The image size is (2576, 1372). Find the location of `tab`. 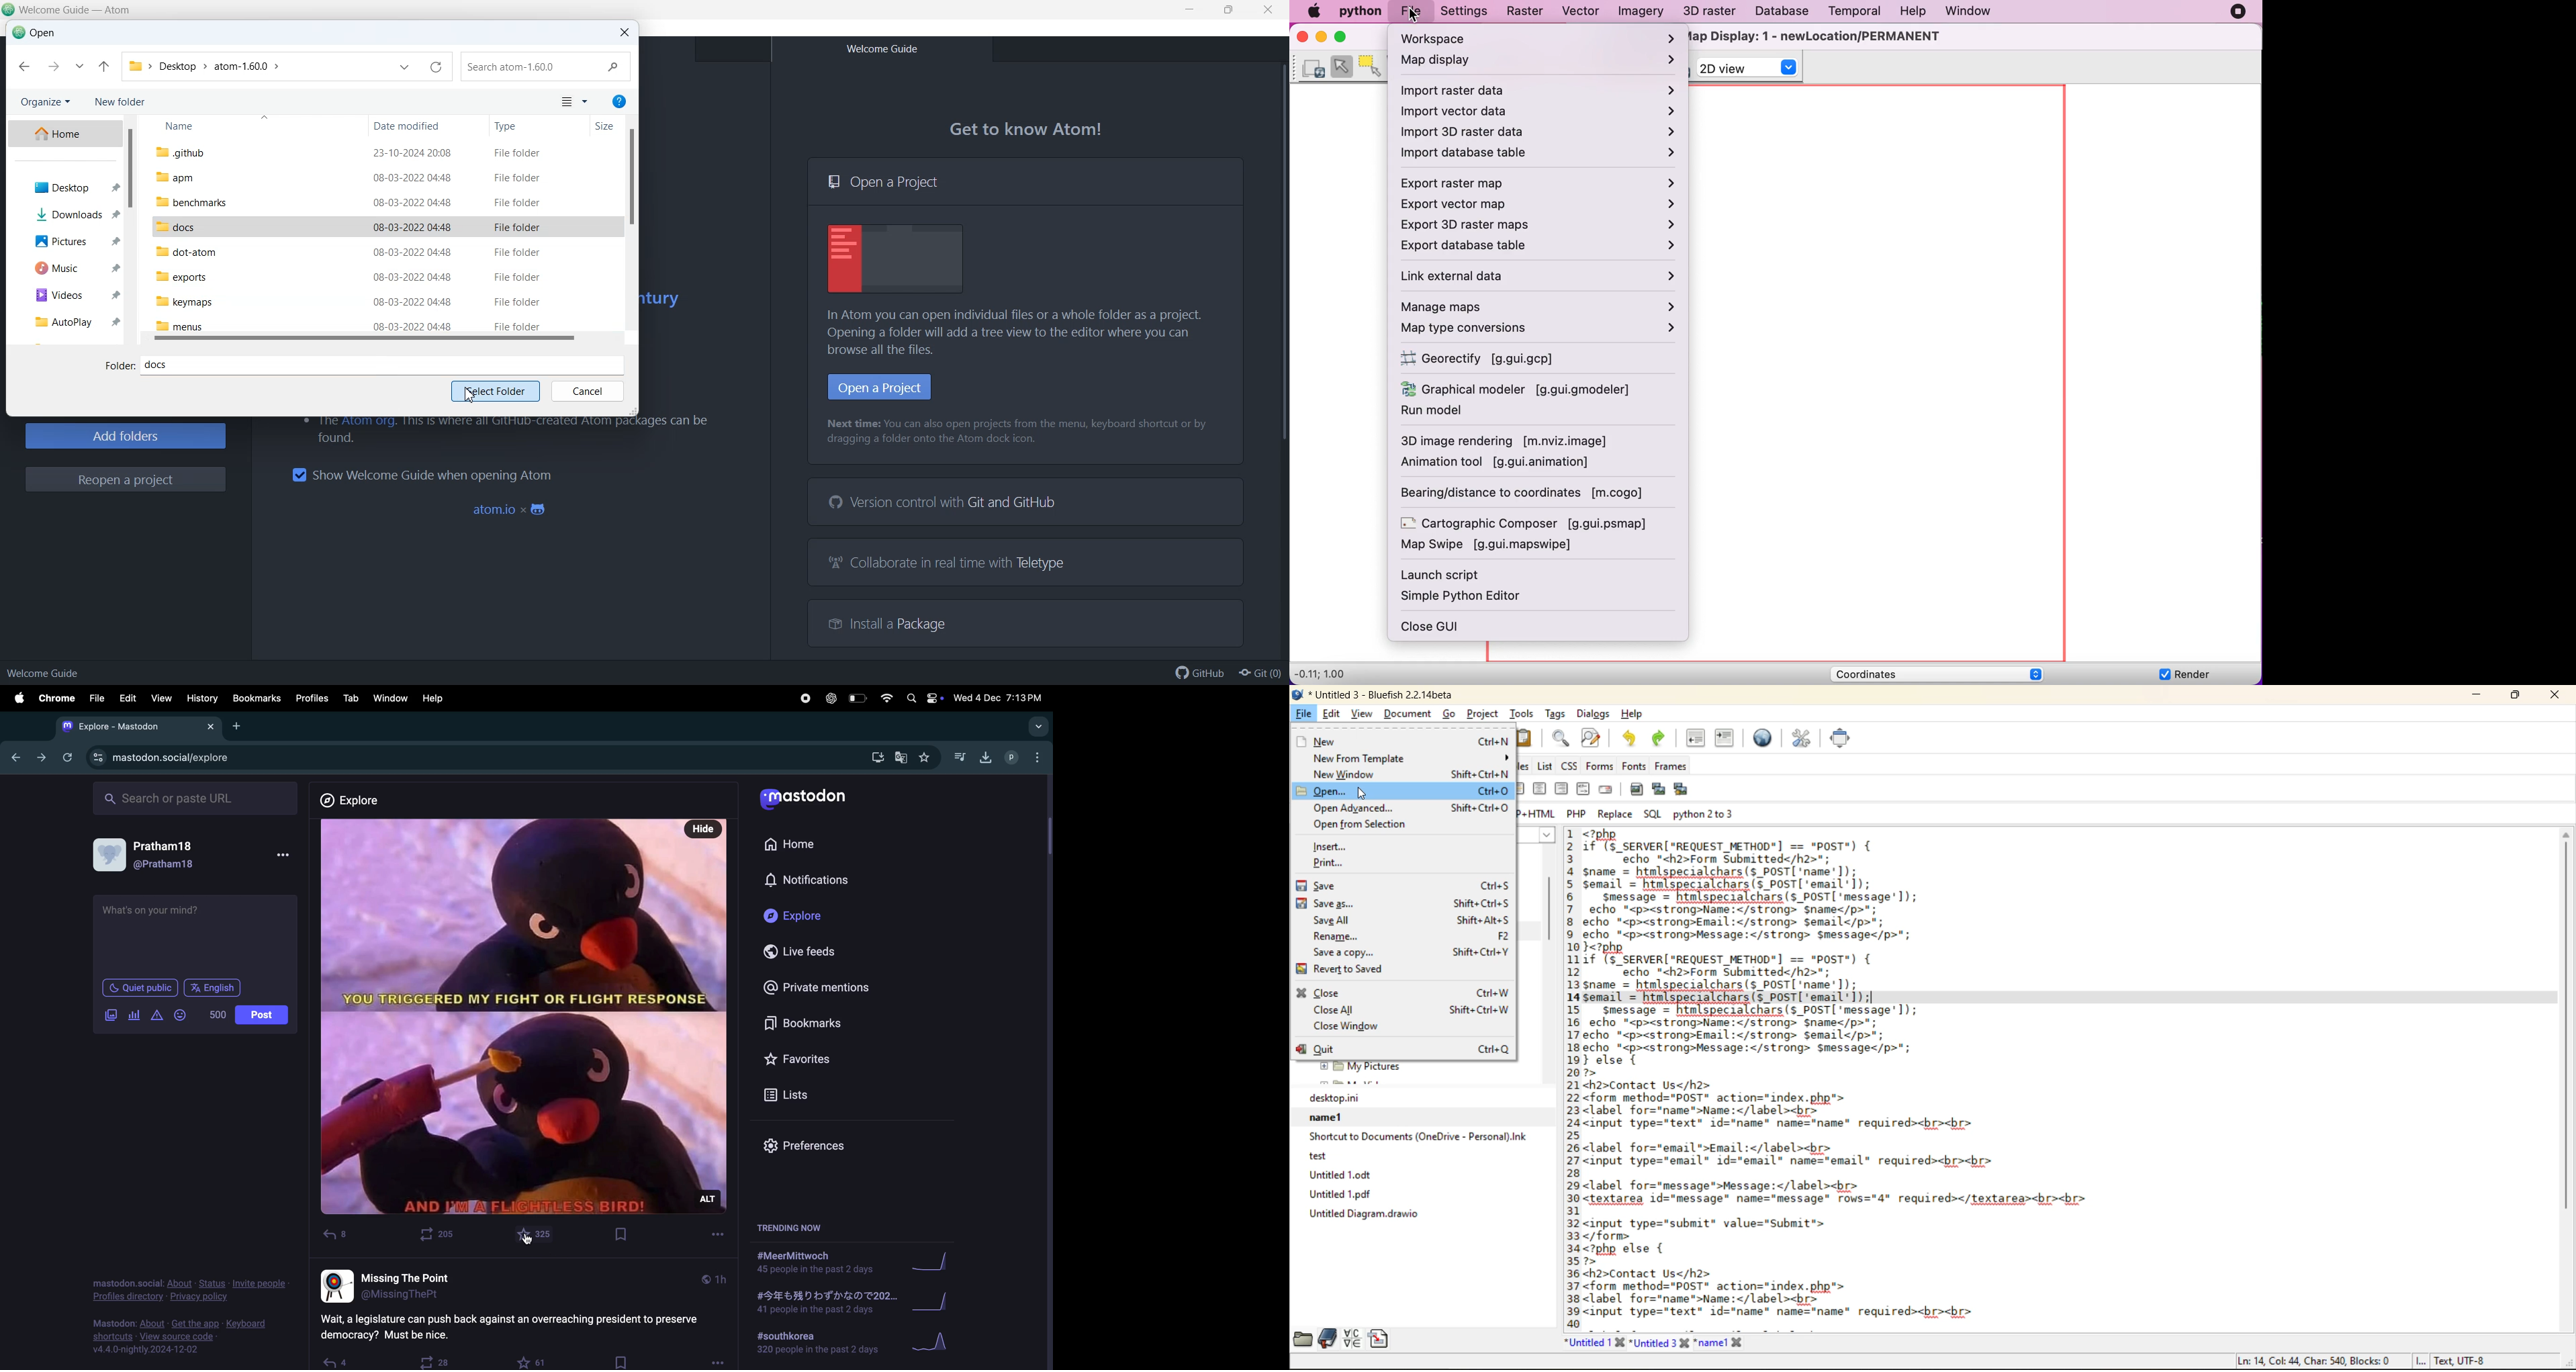

tab is located at coordinates (353, 697).